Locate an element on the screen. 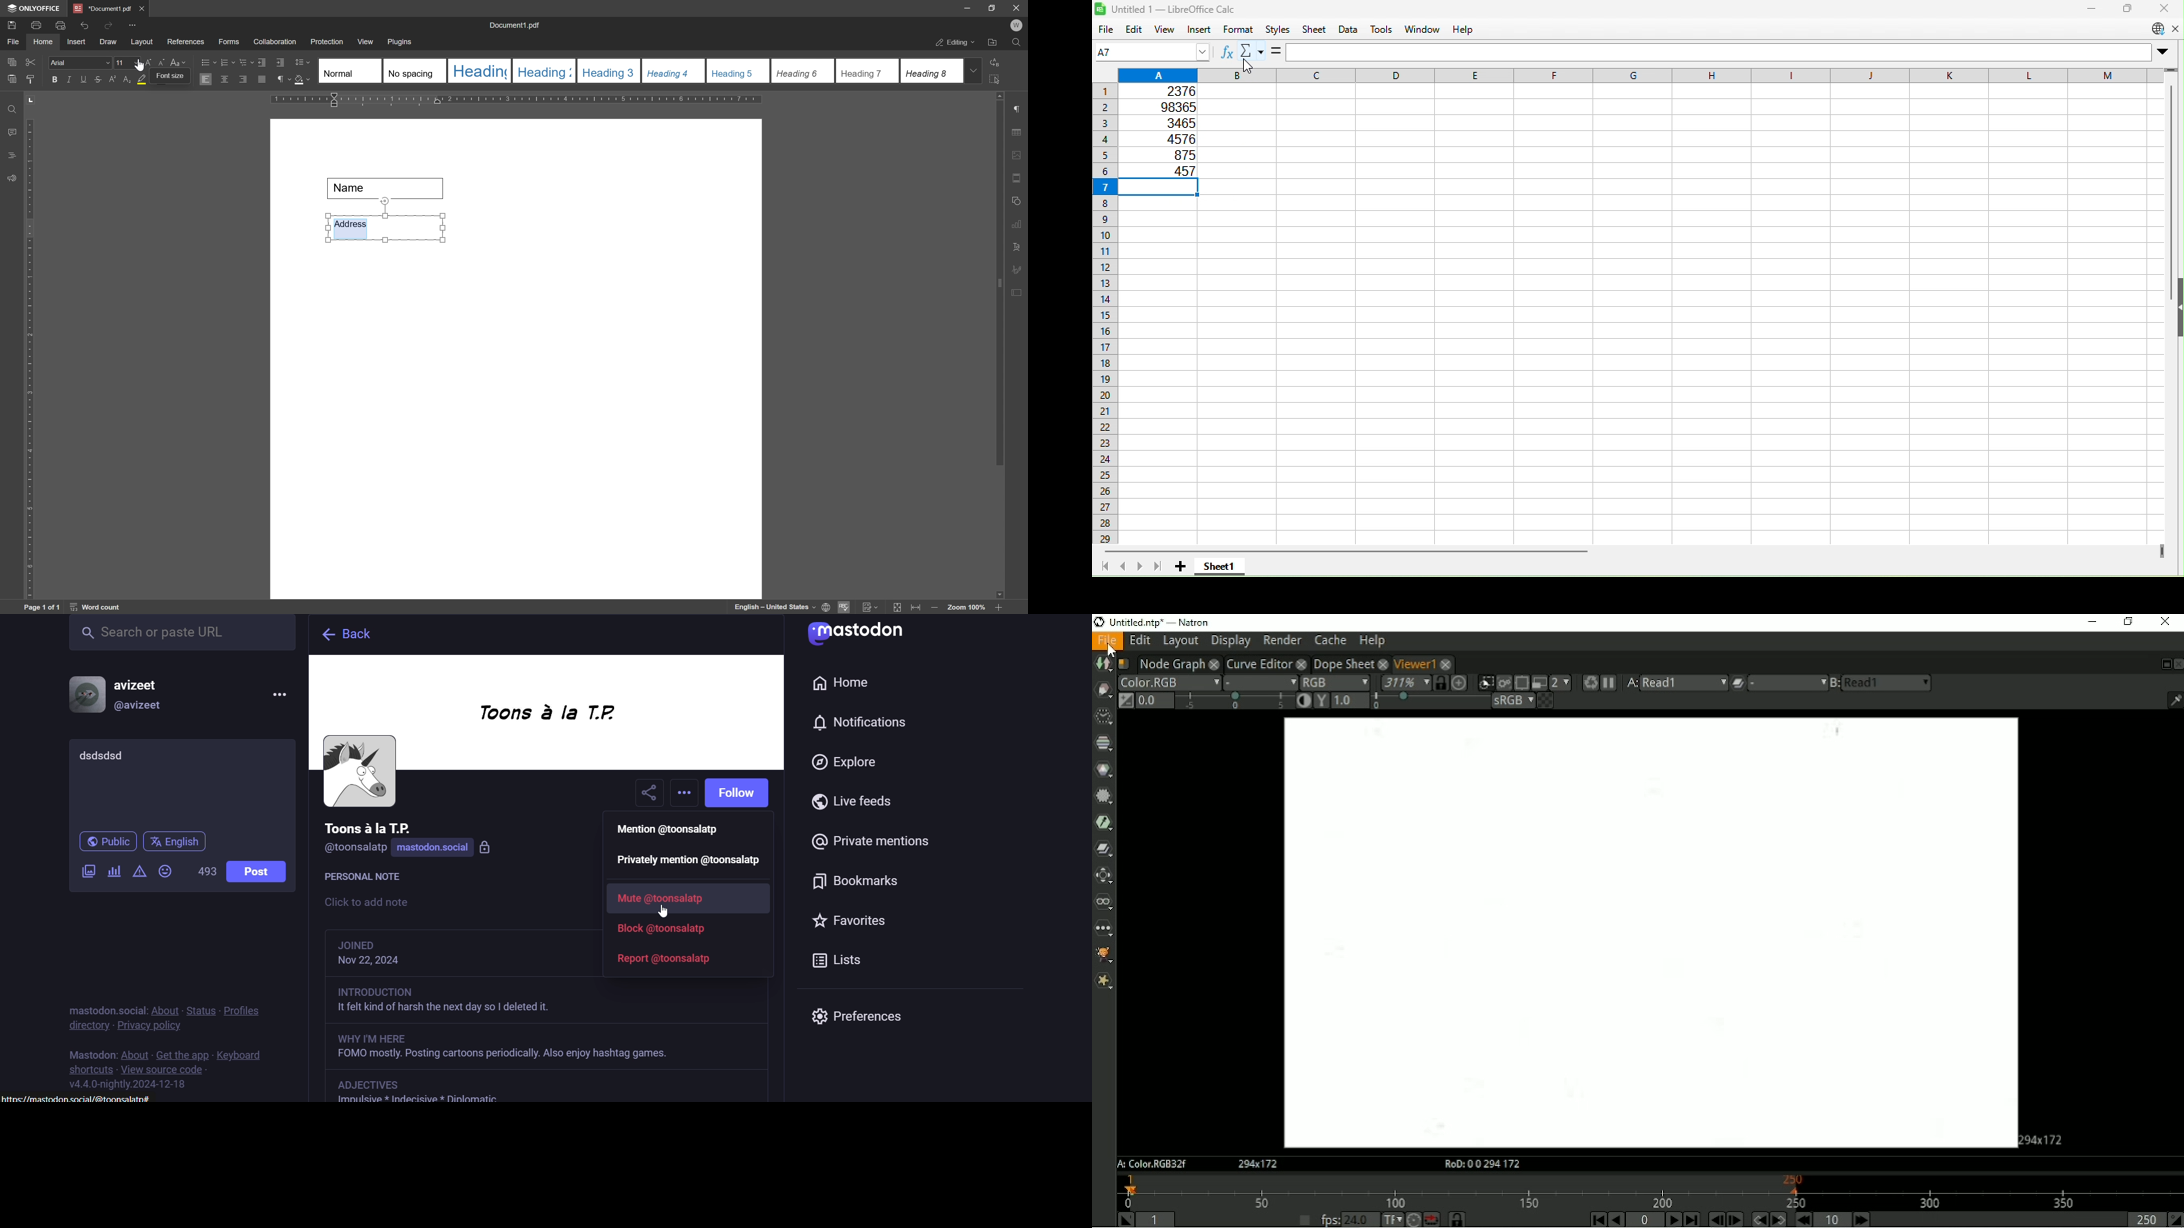  Scroll to last sheet is located at coordinates (1158, 567).